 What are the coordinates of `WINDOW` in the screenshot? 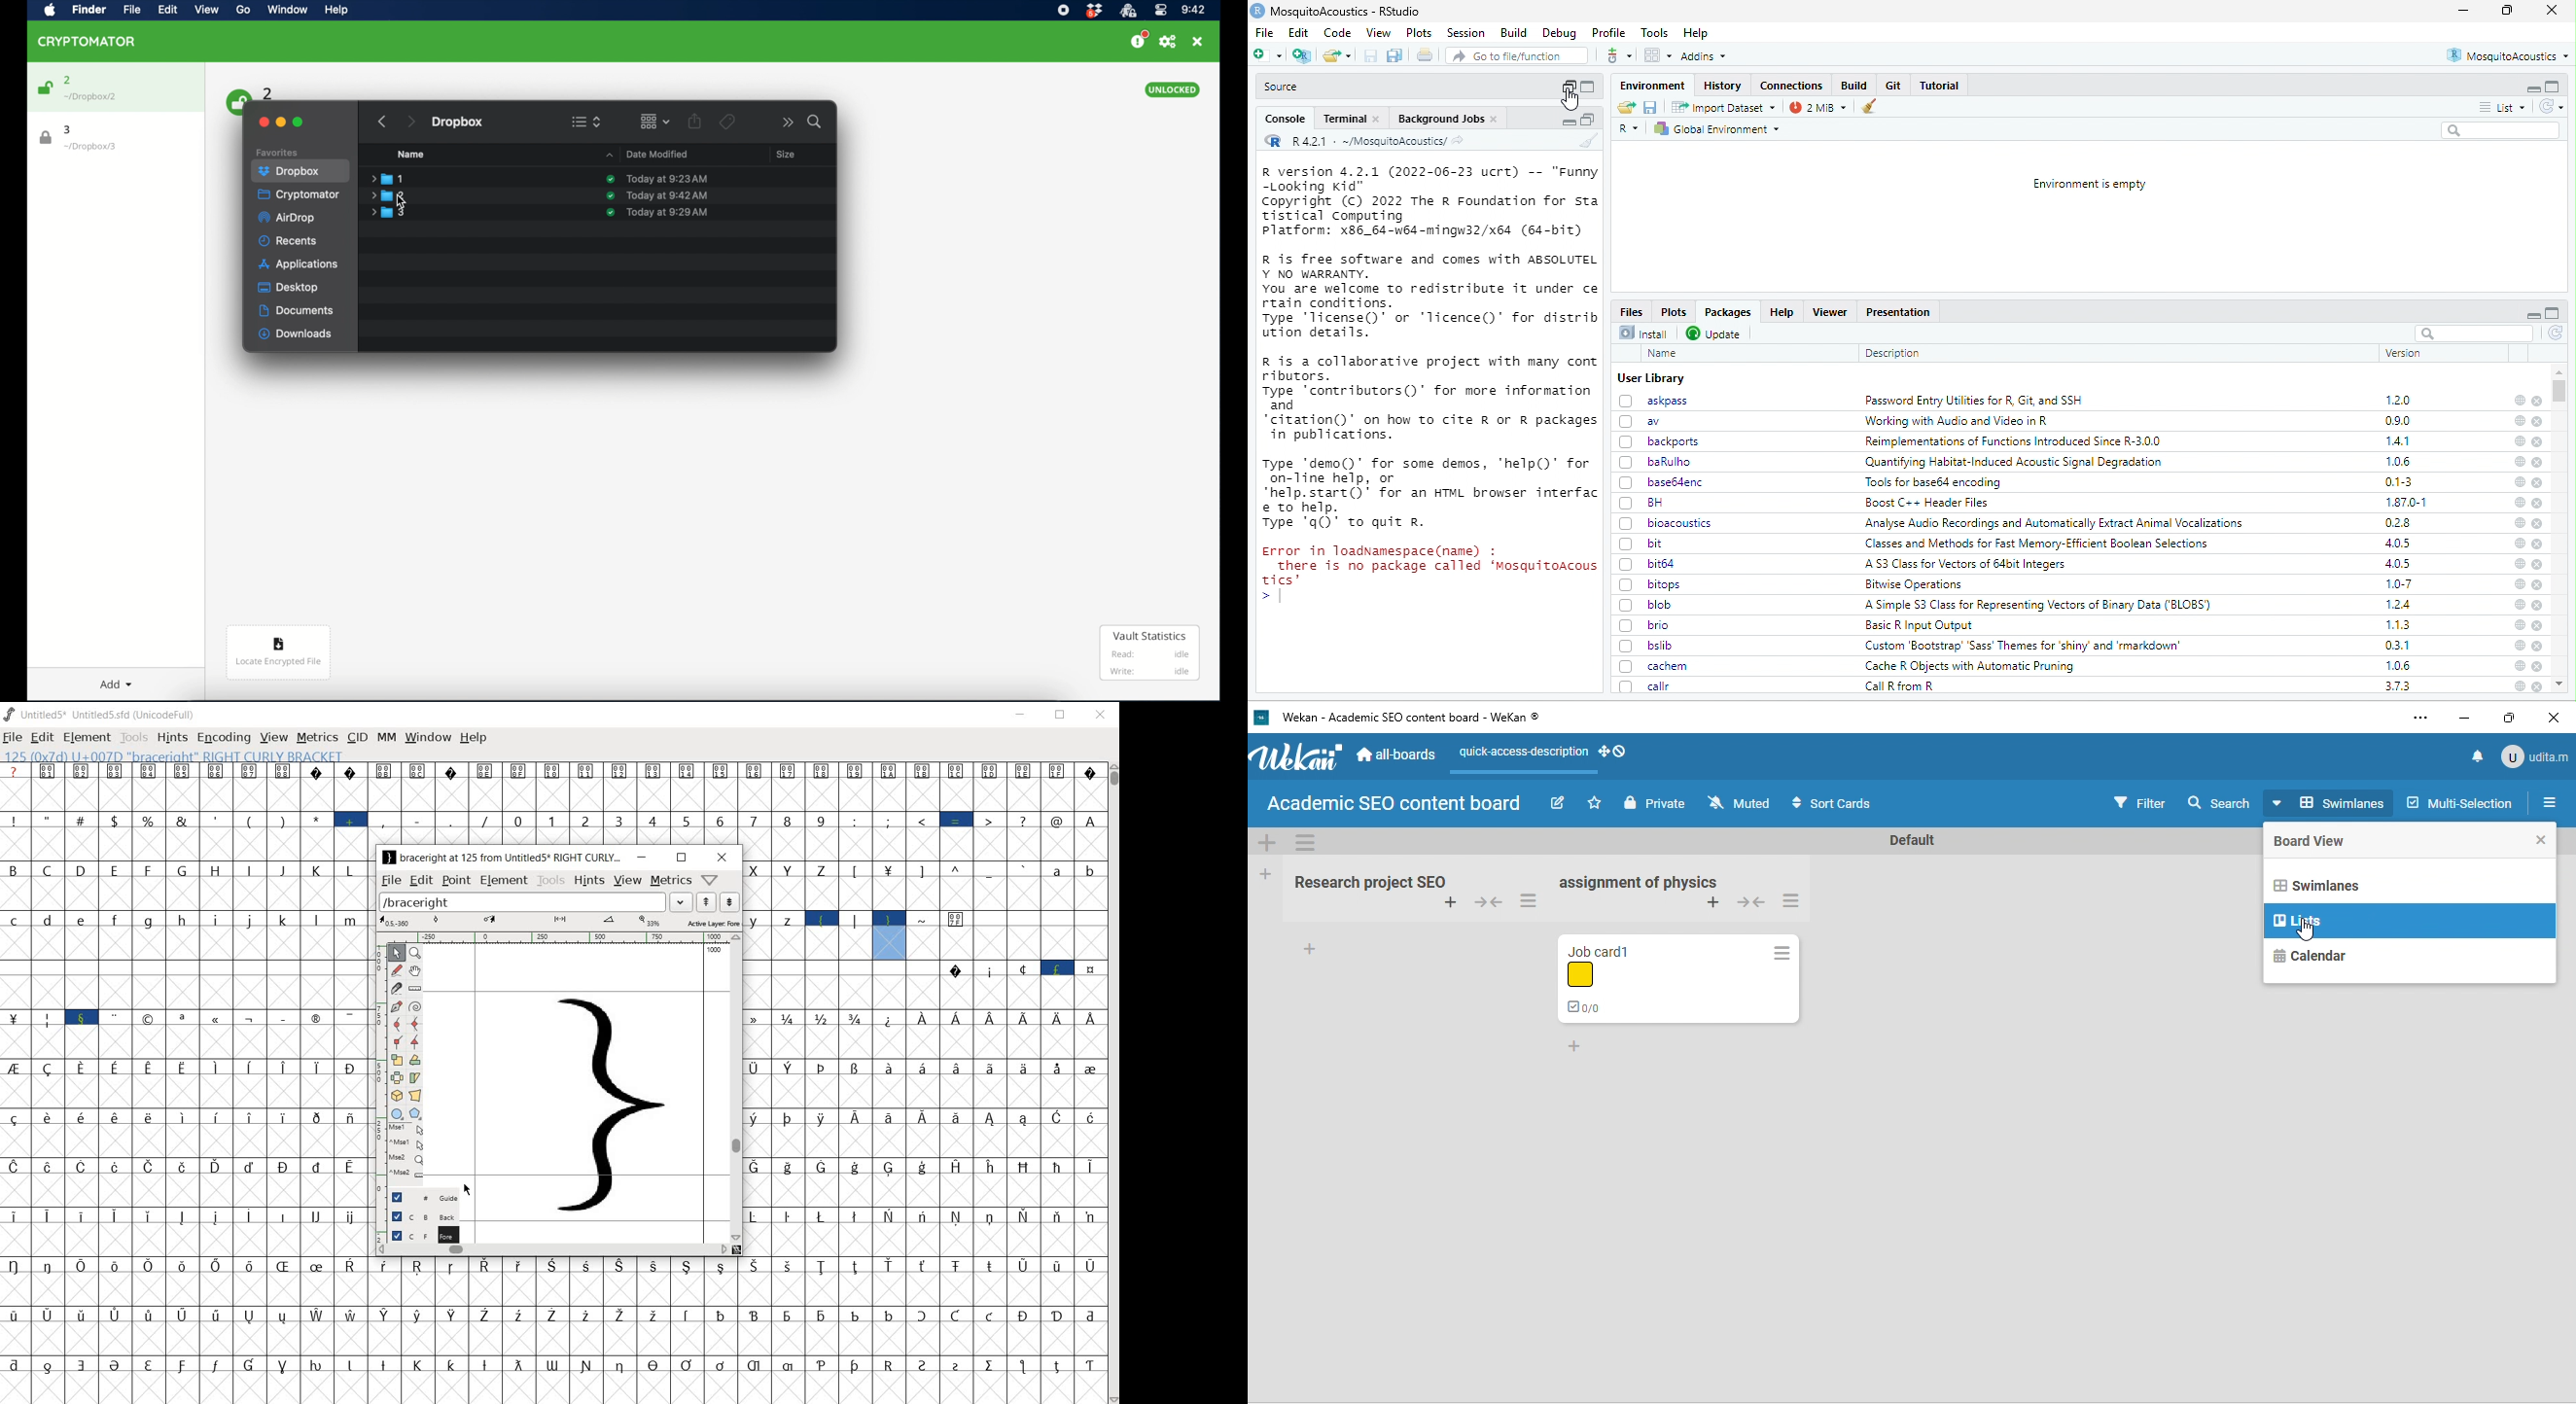 It's located at (429, 736).